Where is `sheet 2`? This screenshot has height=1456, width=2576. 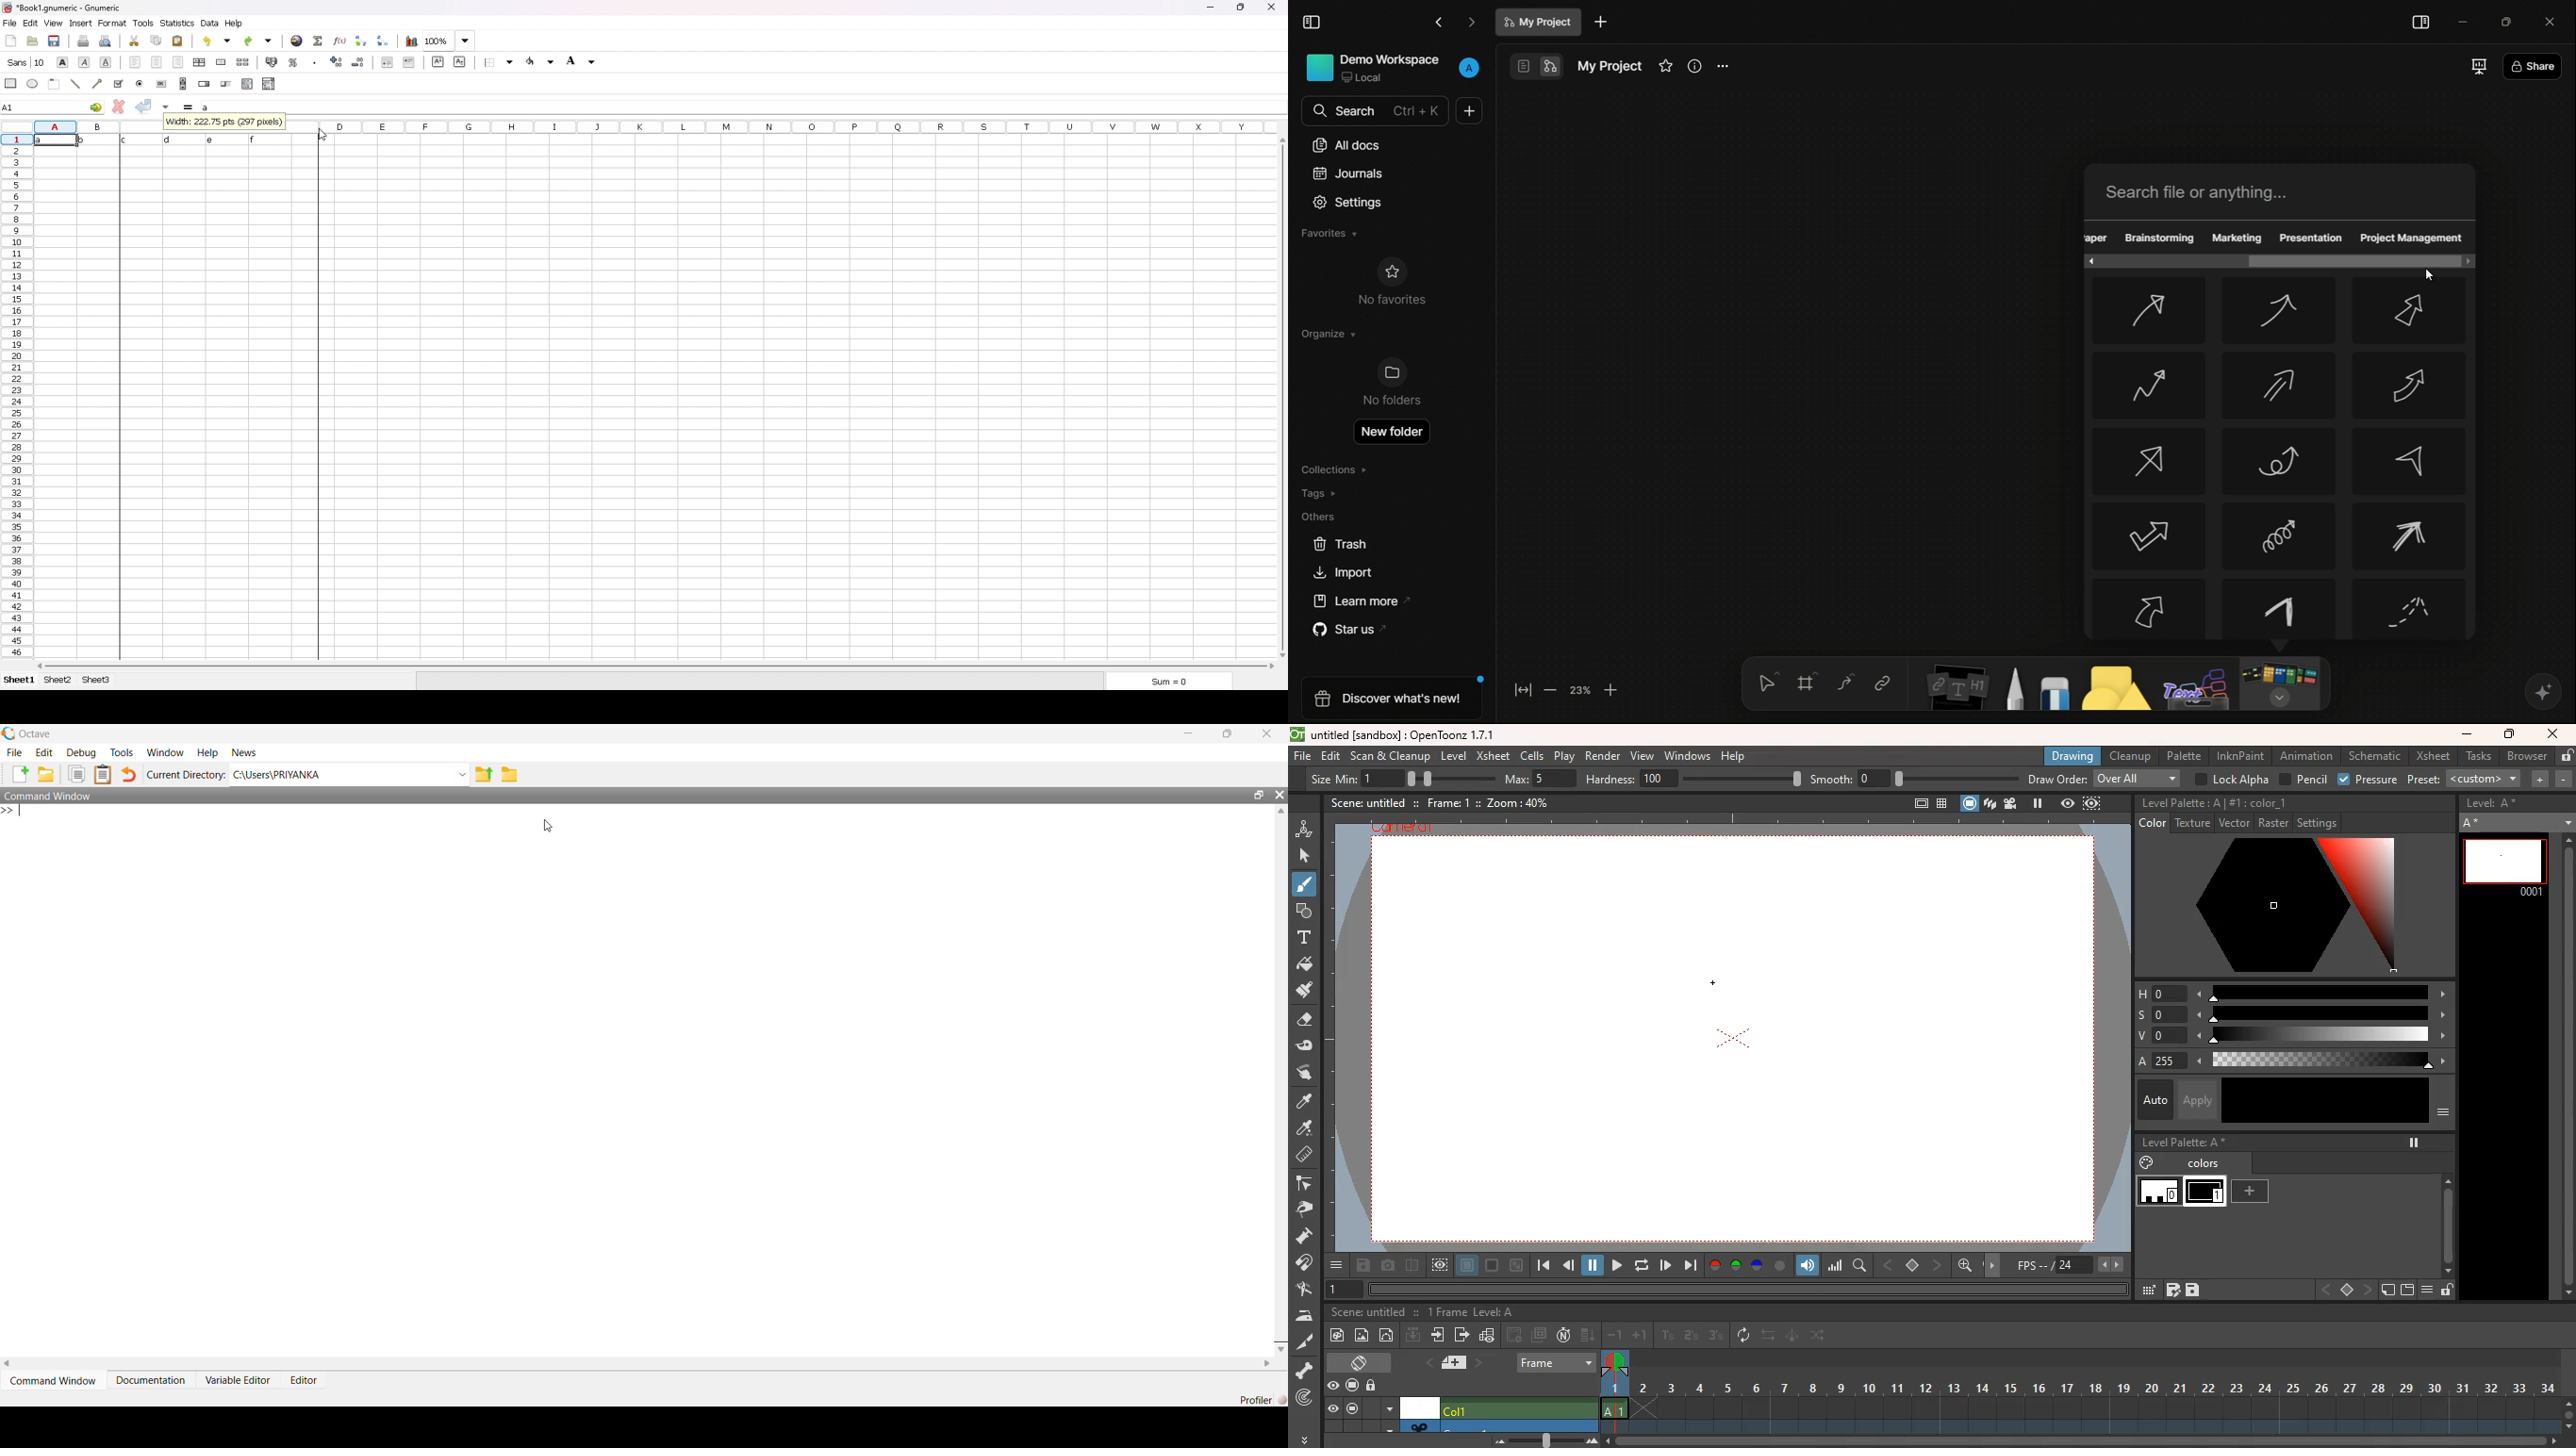 sheet 2 is located at coordinates (58, 681).